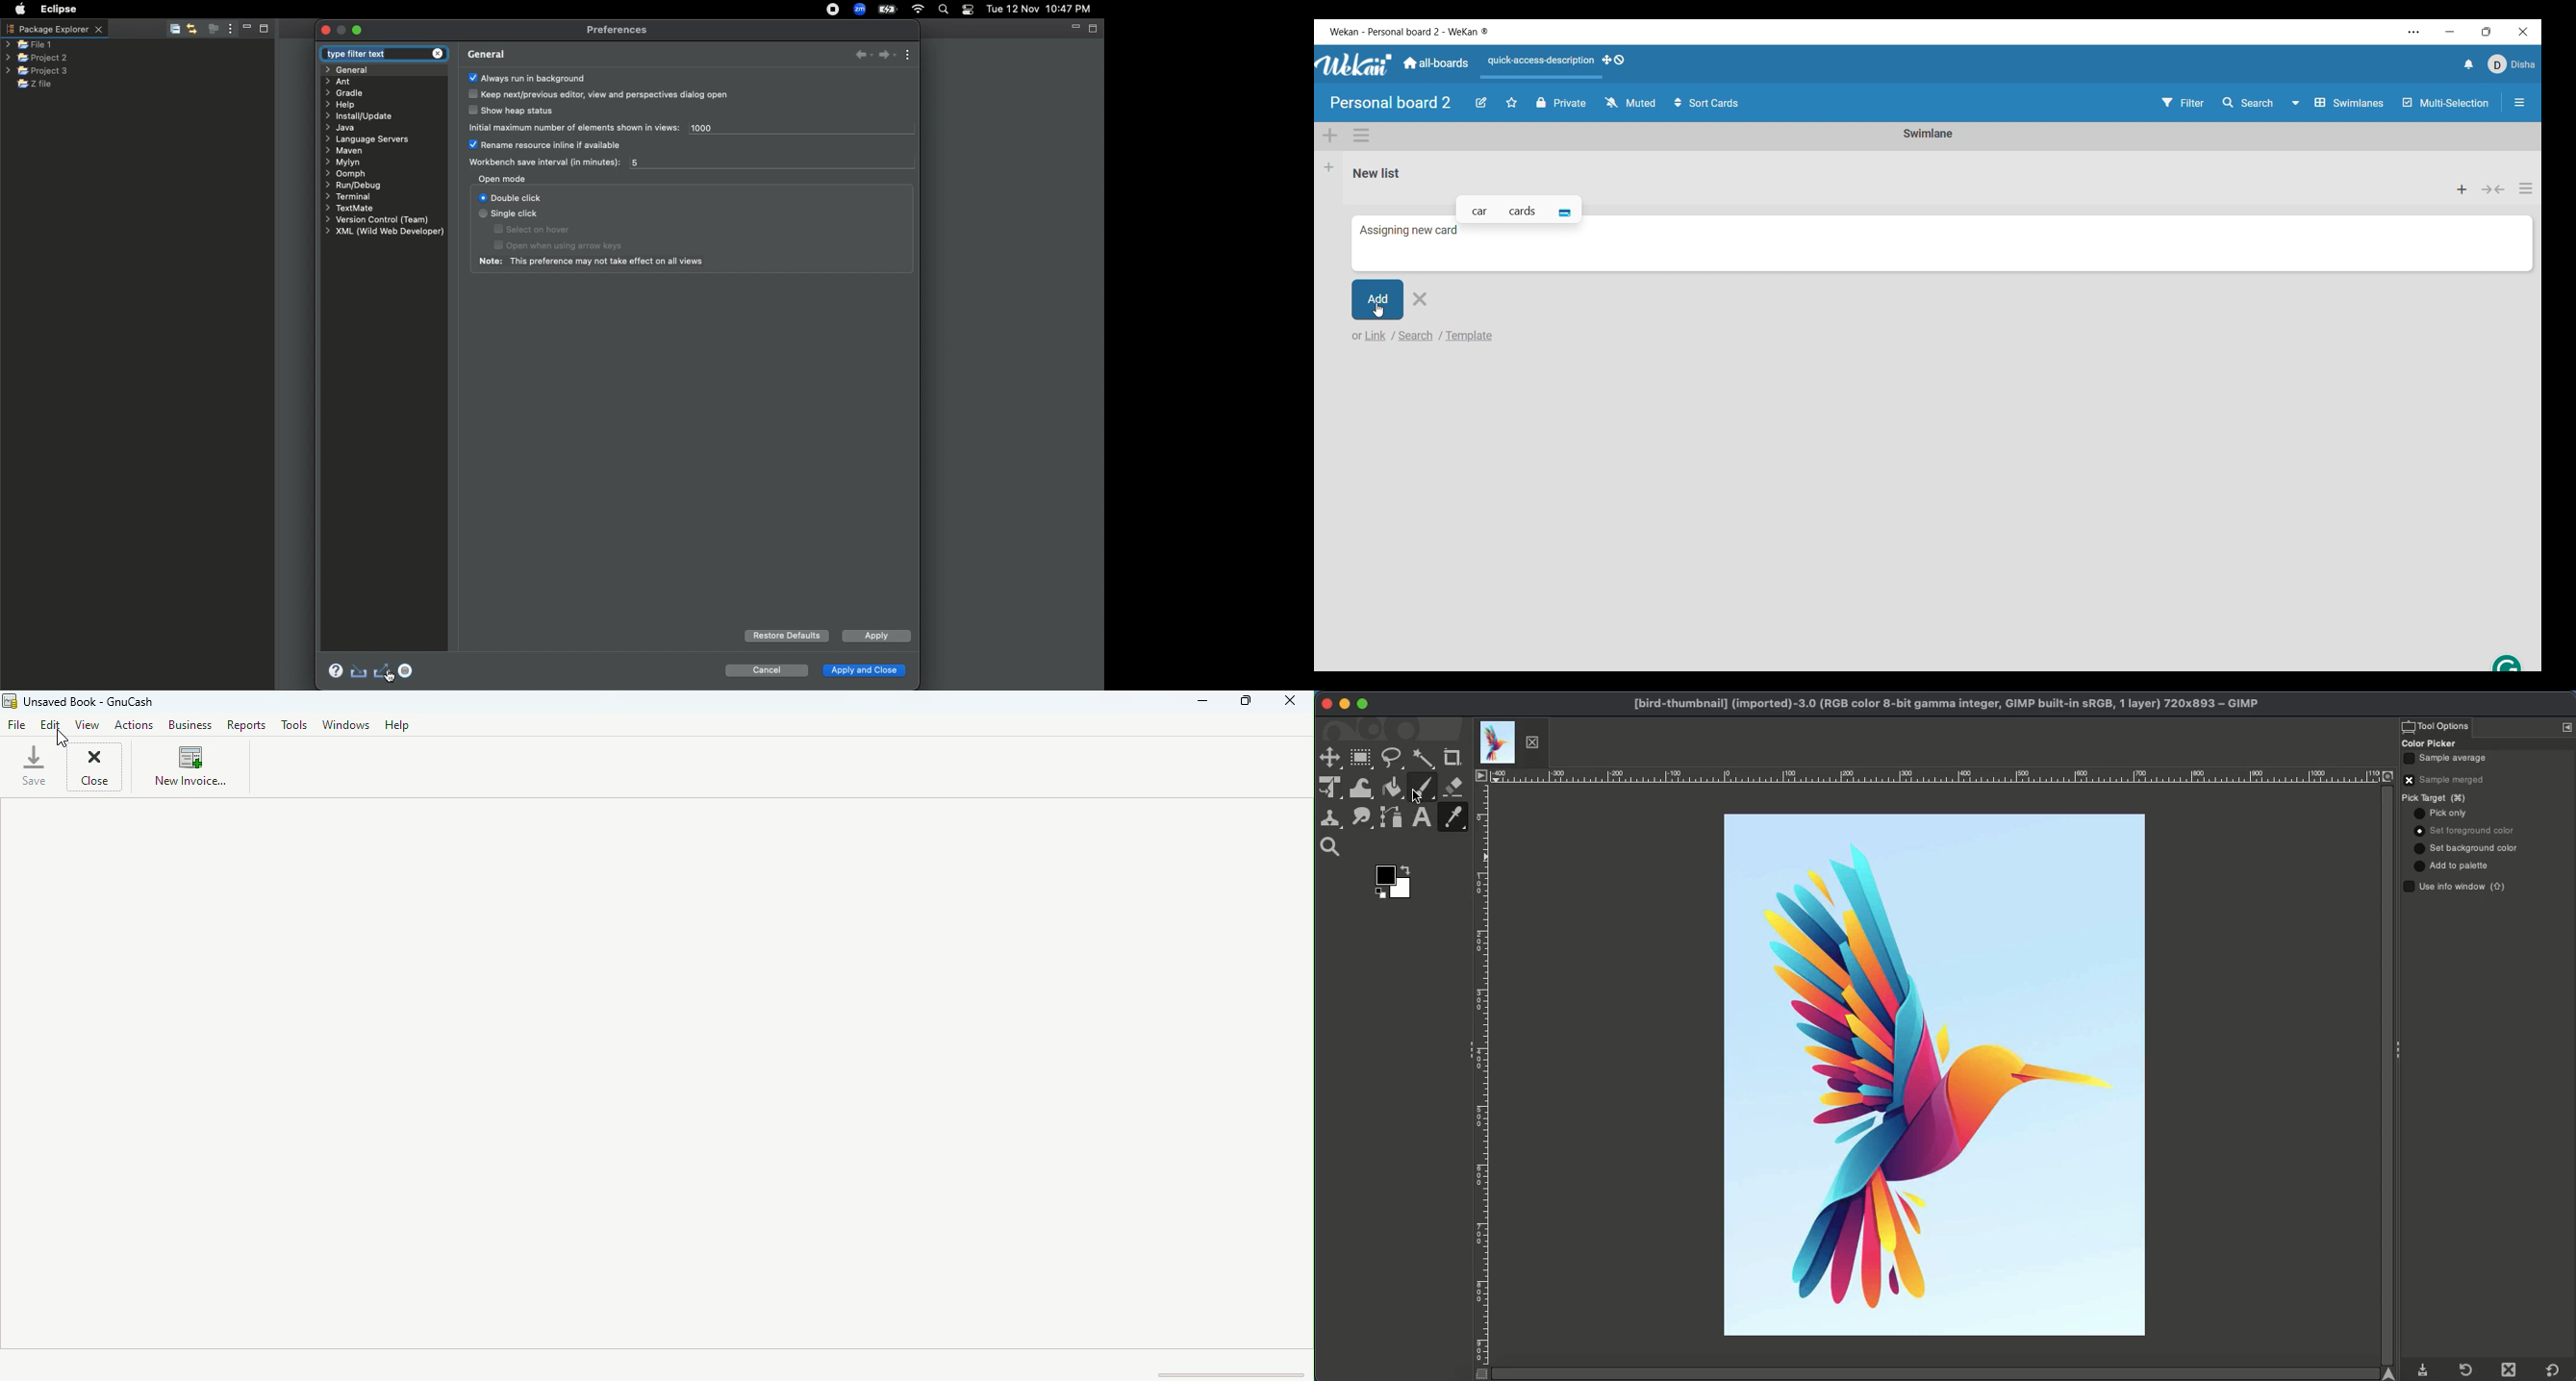  Describe the element at coordinates (2457, 886) in the screenshot. I see `Use info window` at that location.